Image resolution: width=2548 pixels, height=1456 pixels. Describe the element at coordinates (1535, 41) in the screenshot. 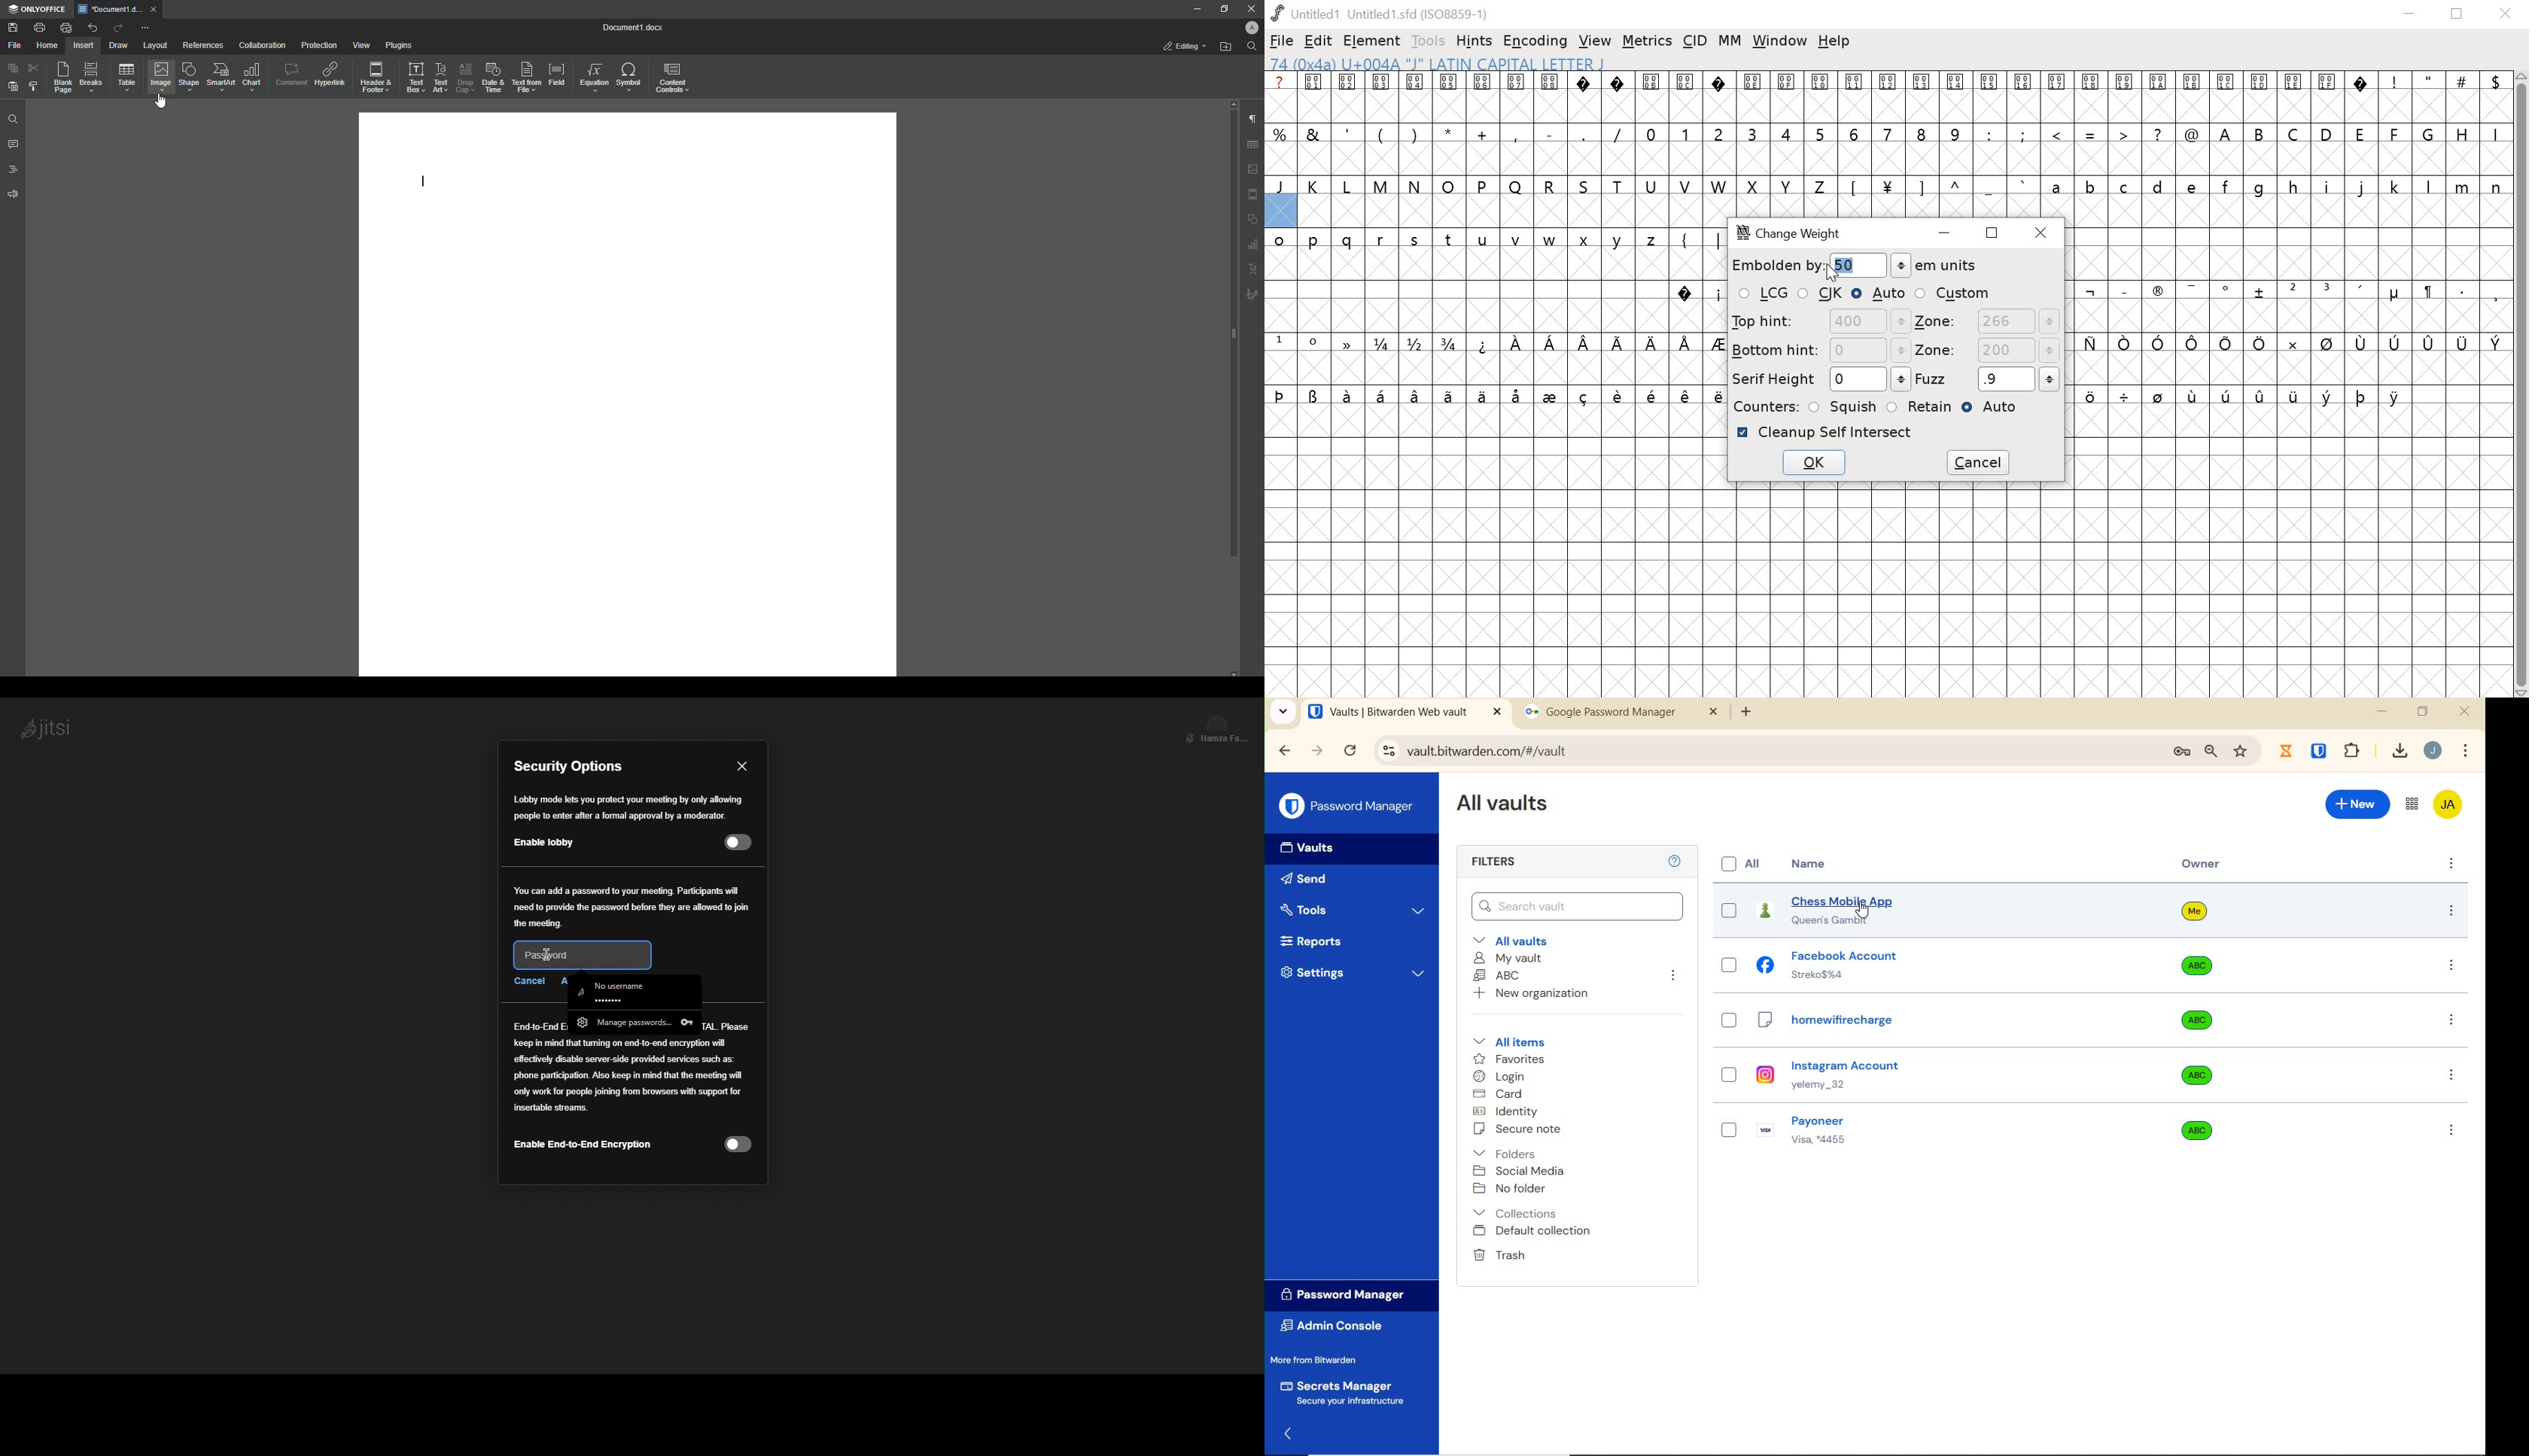

I see `ENCODING` at that location.